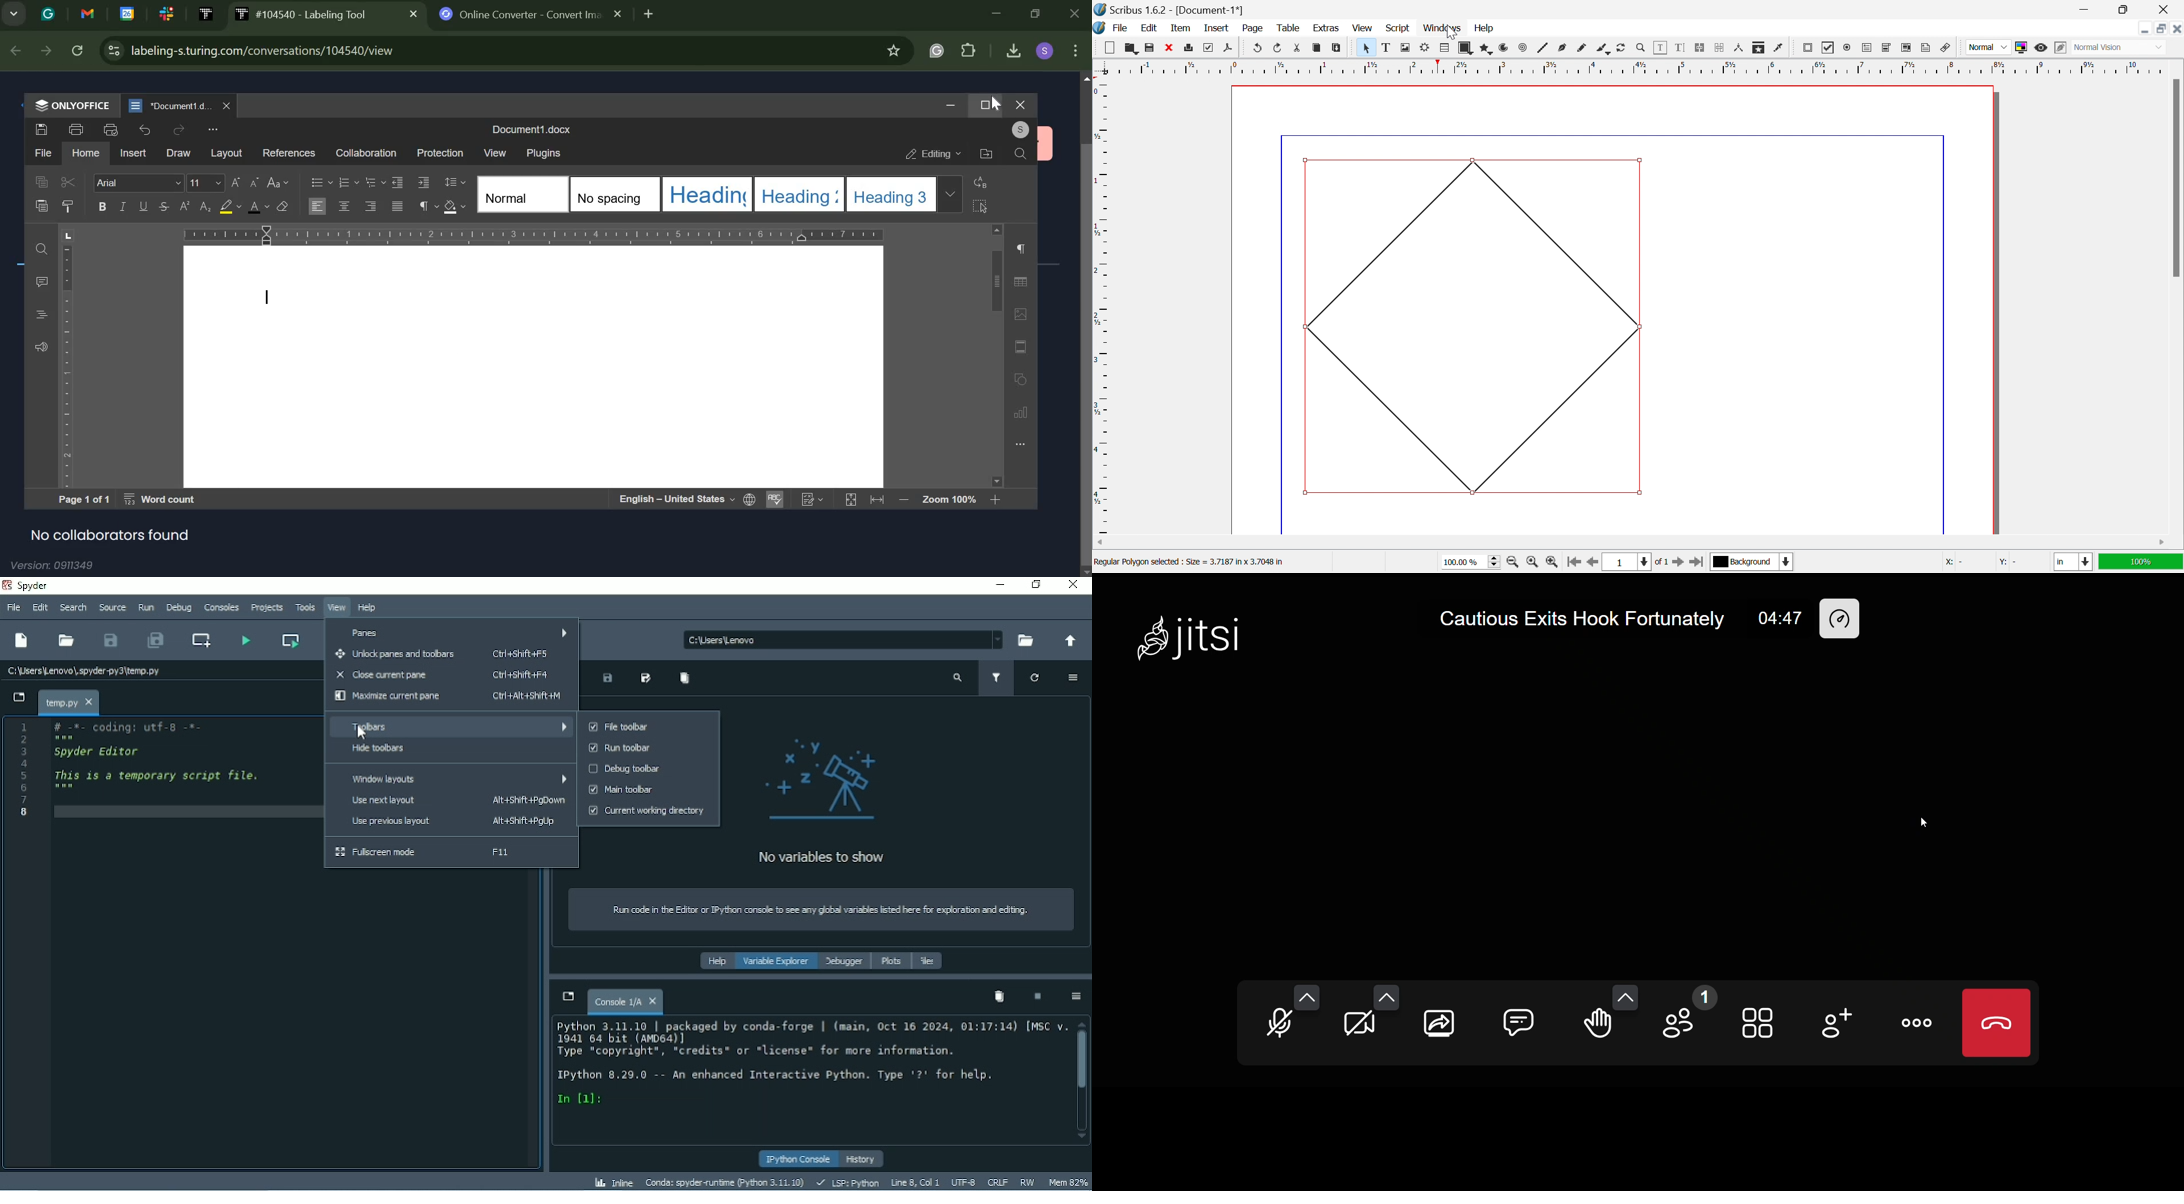 Image resolution: width=2184 pixels, height=1204 pixels. I want to click on logo, so click(49, 14).